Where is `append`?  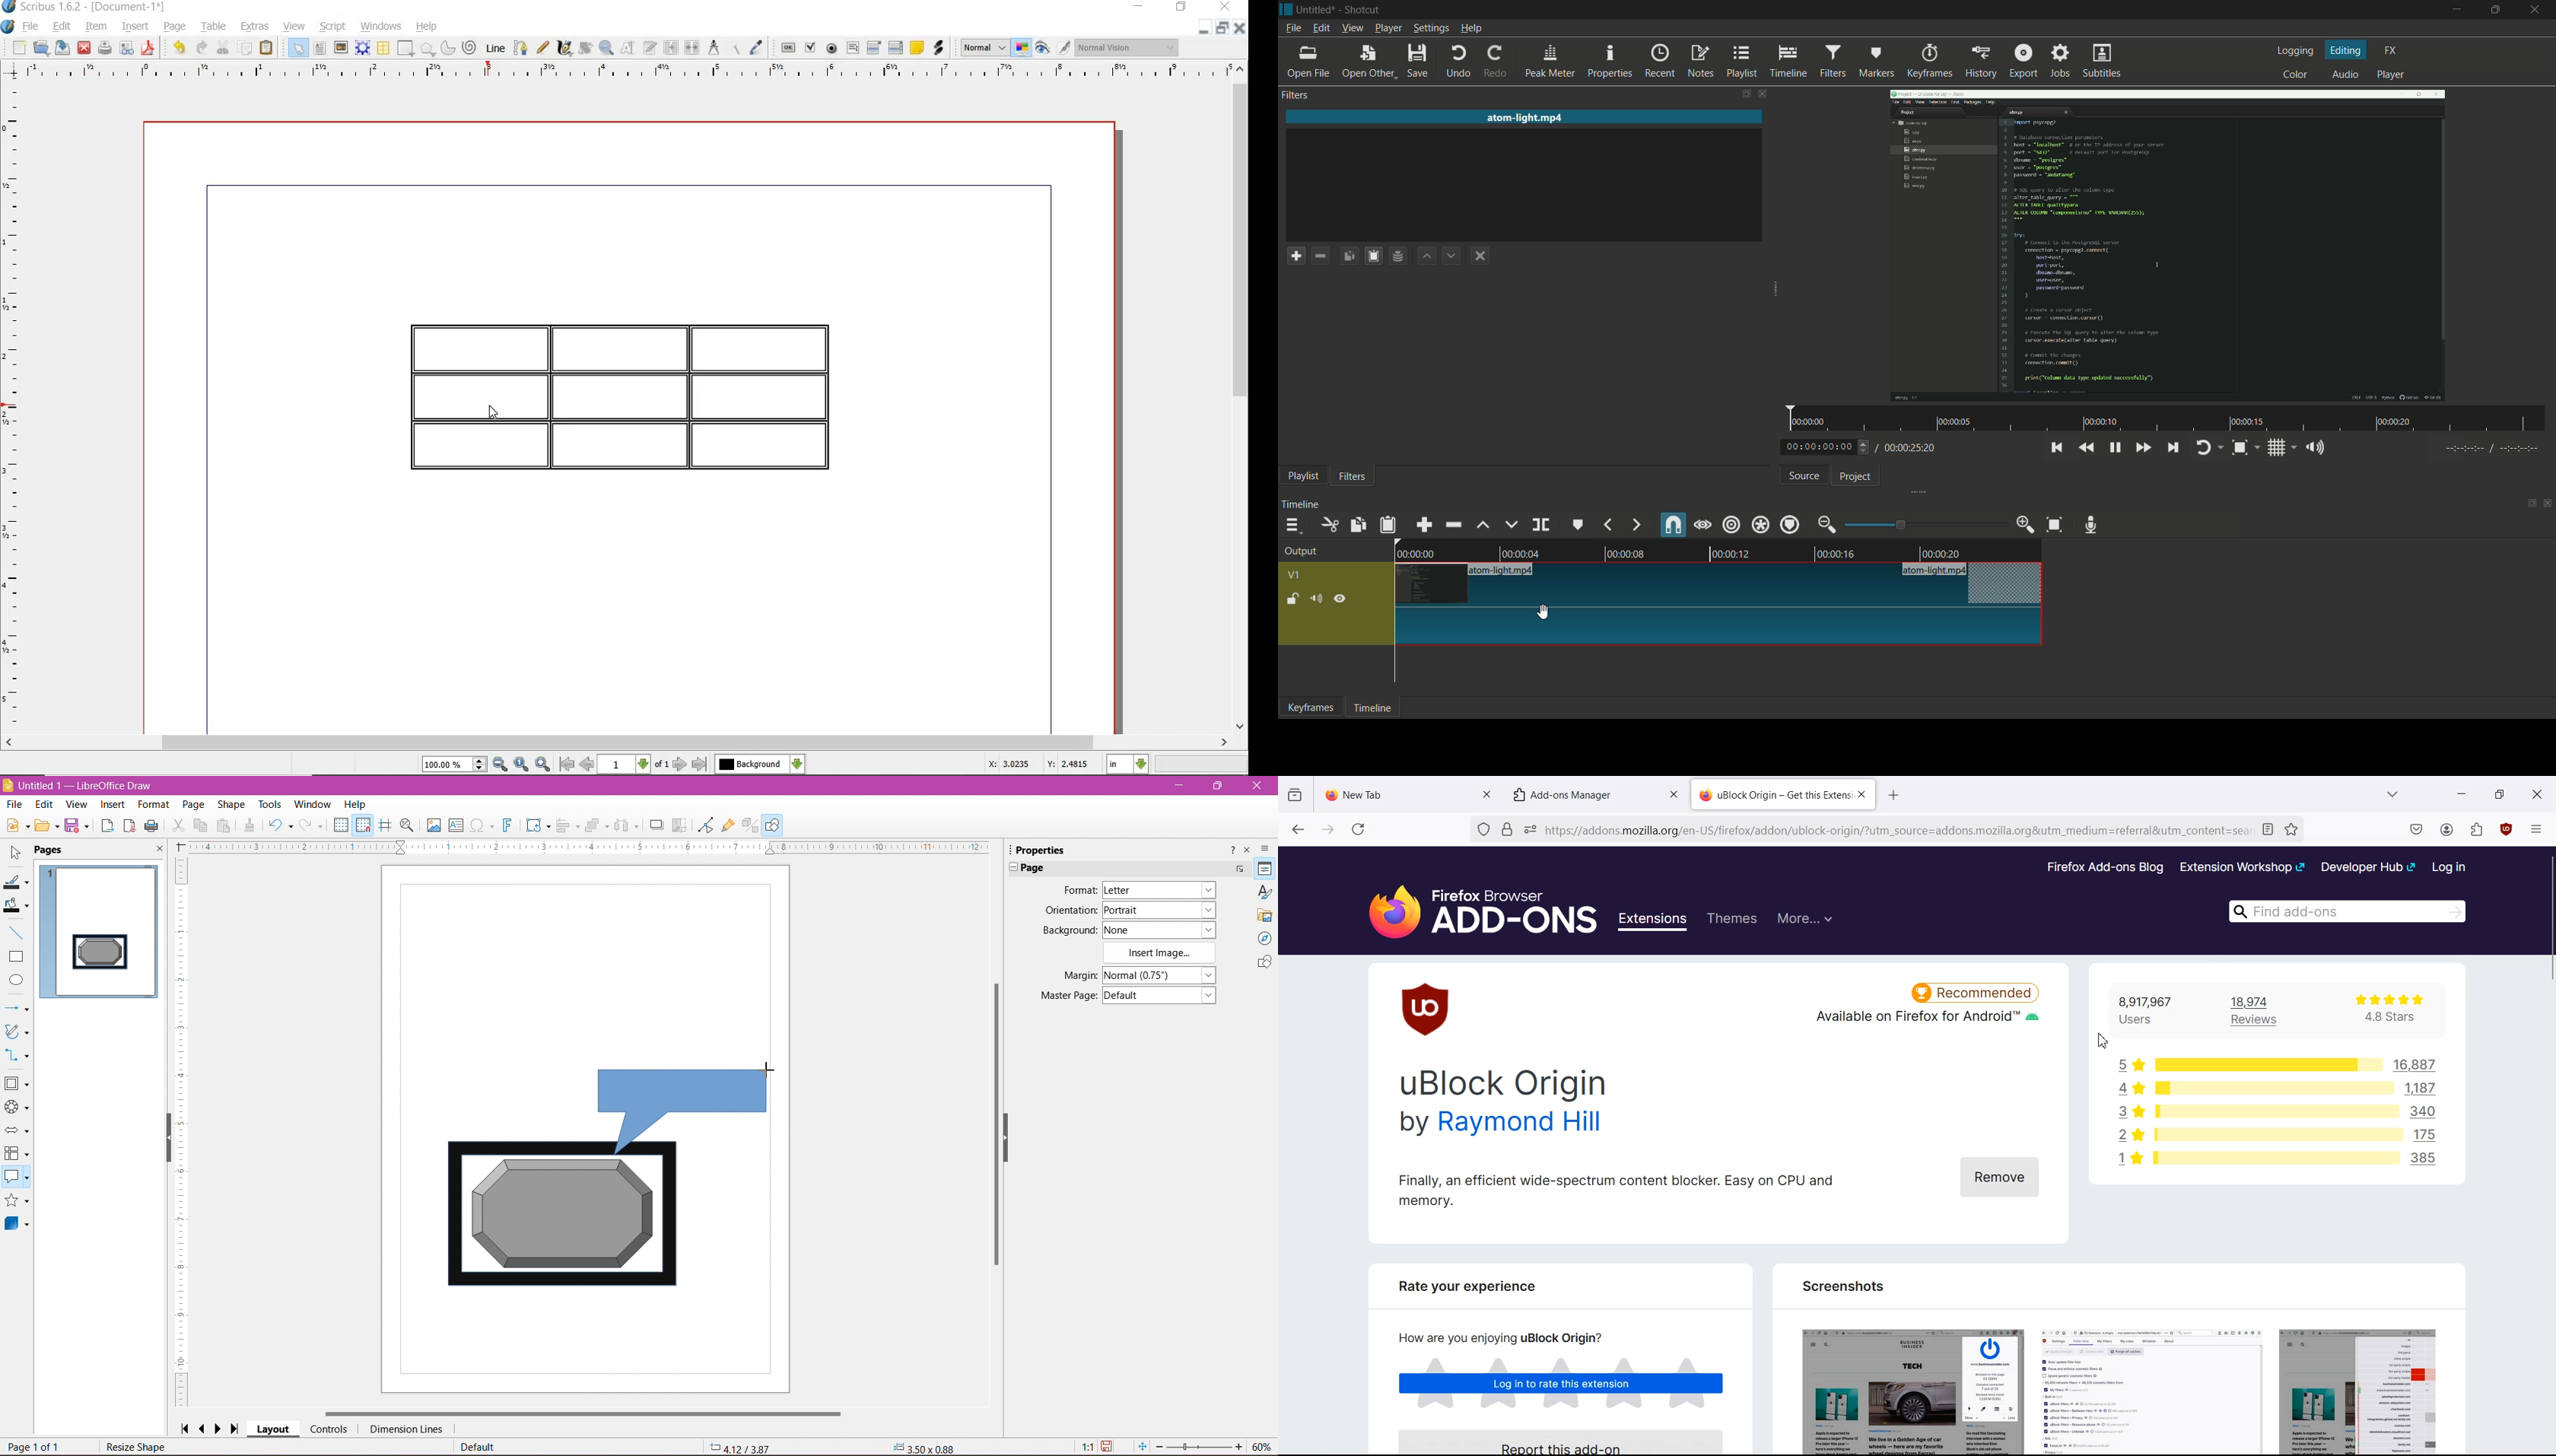 append is located at coordinates (1424, 526).